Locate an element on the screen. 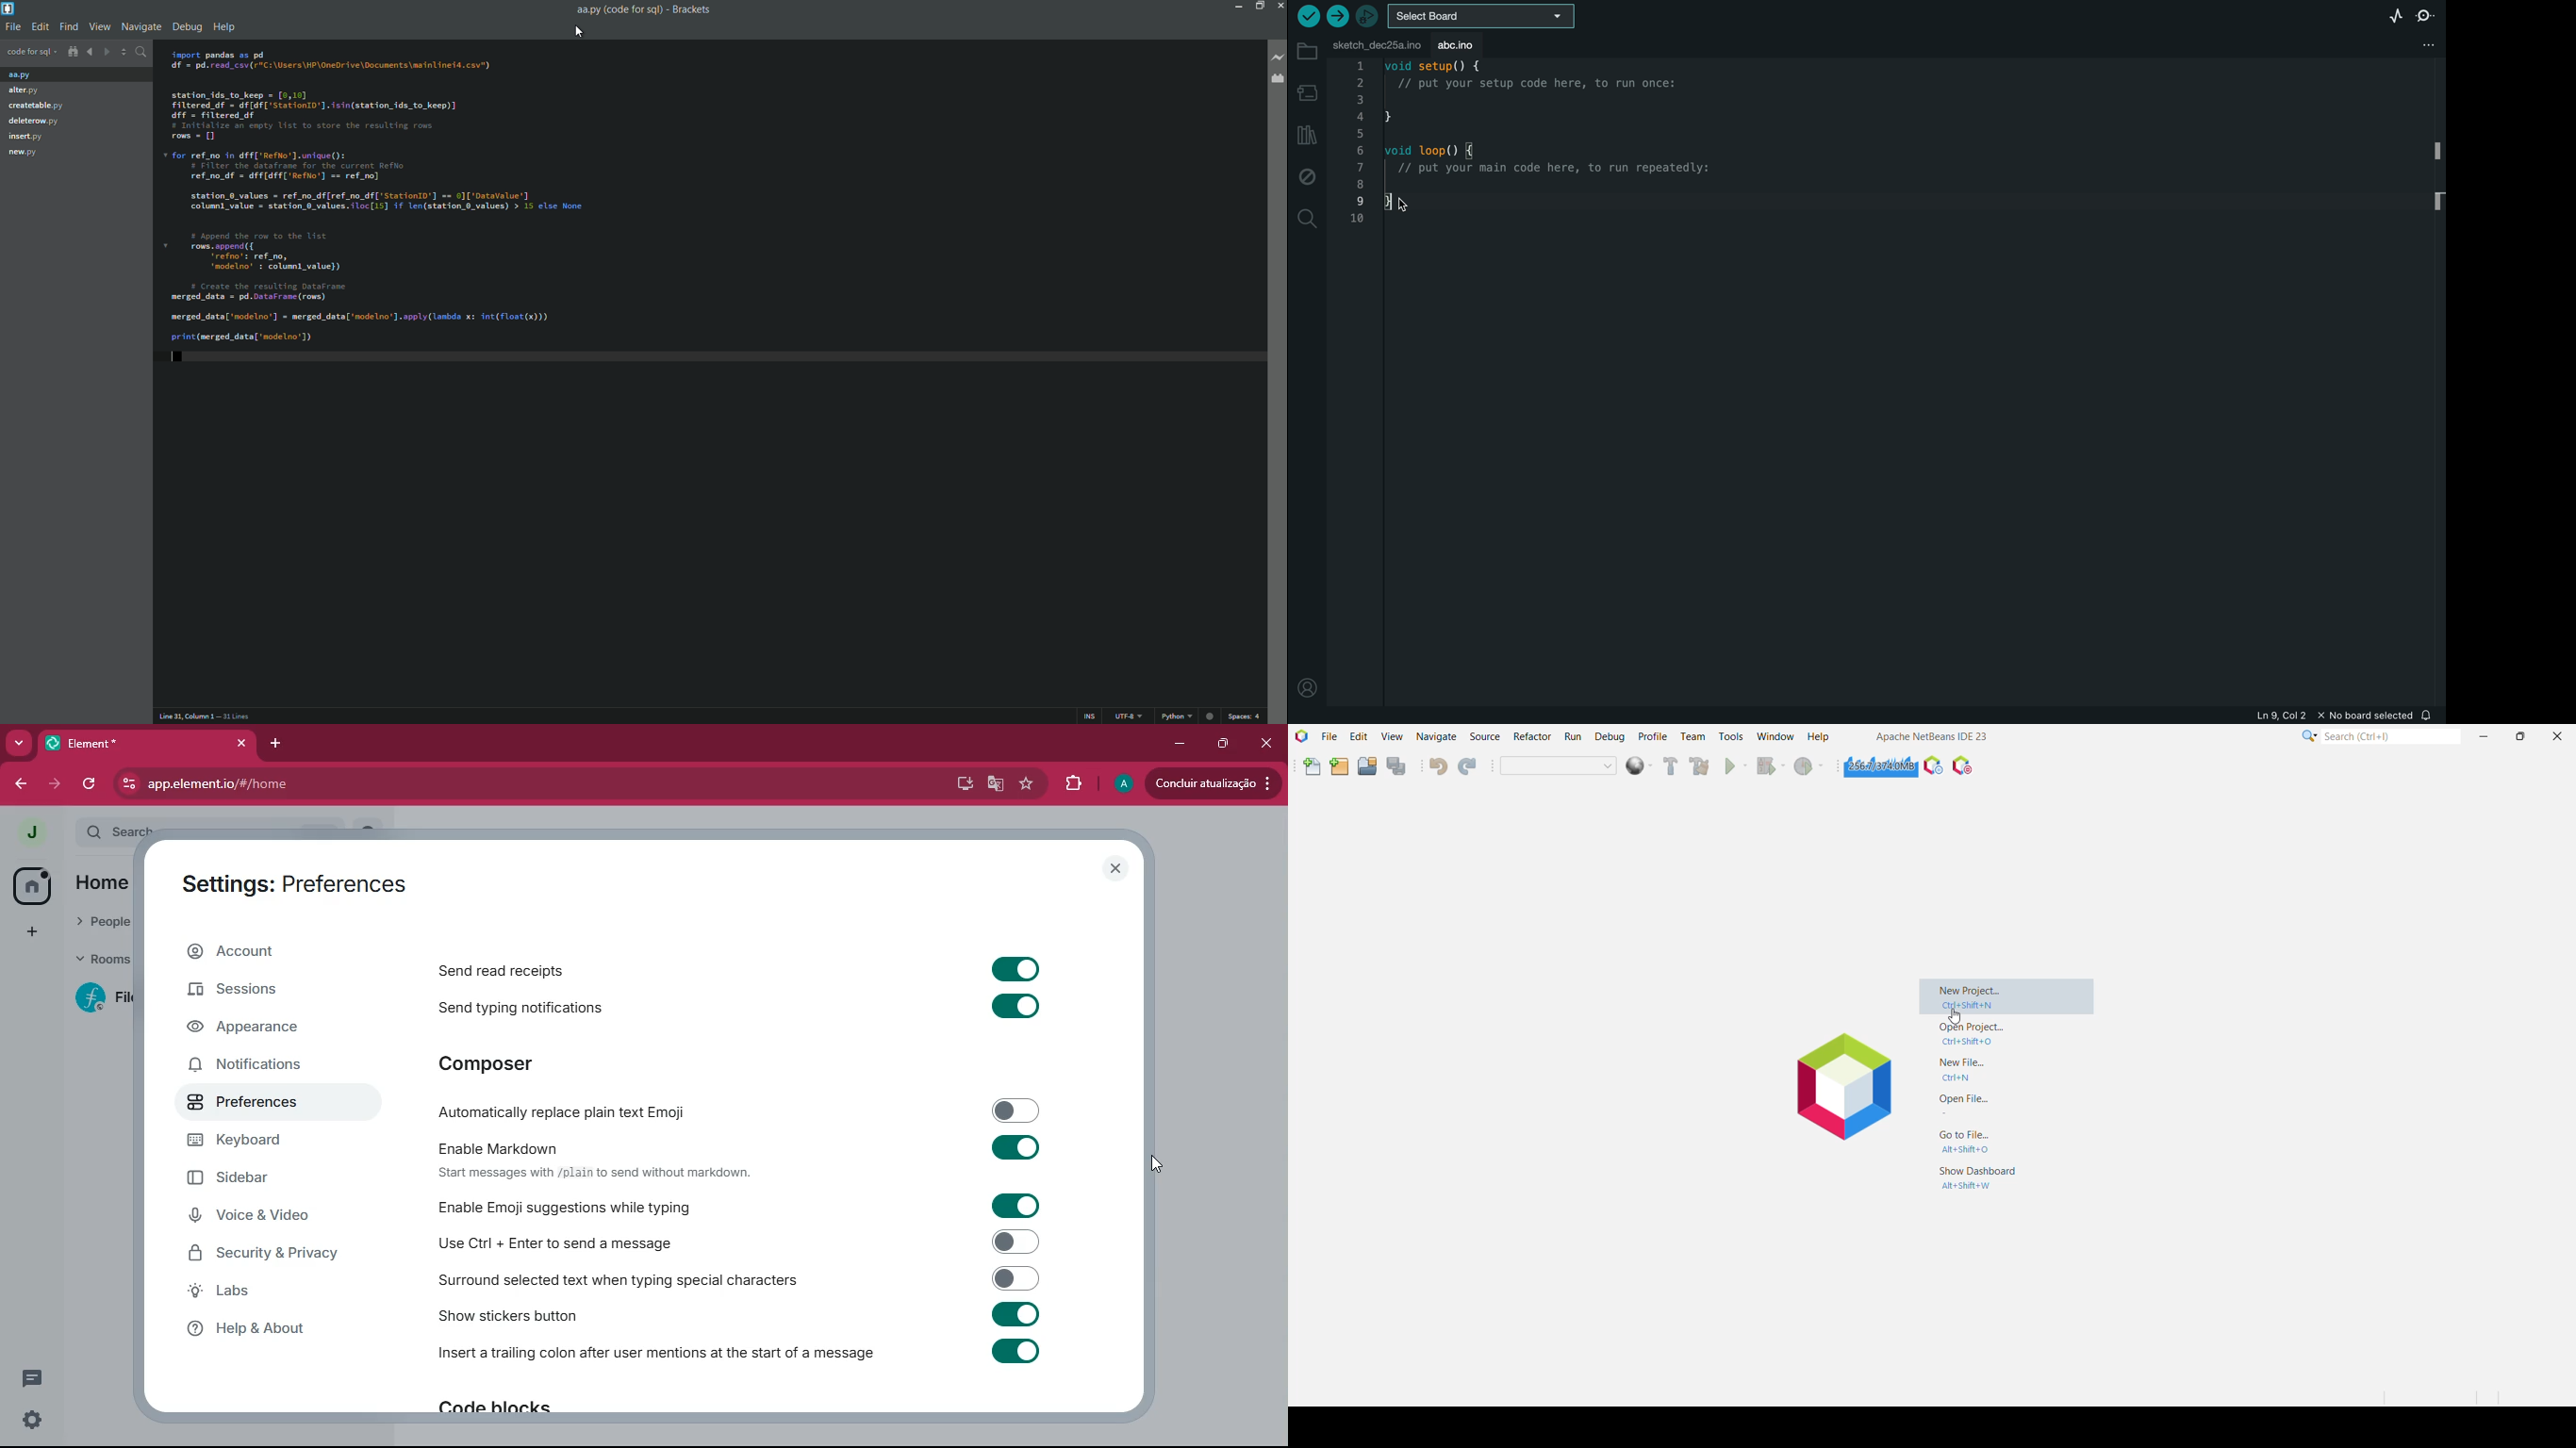 The image size is (2576, 1456). sidebar is located at coordinates (263, 1179).